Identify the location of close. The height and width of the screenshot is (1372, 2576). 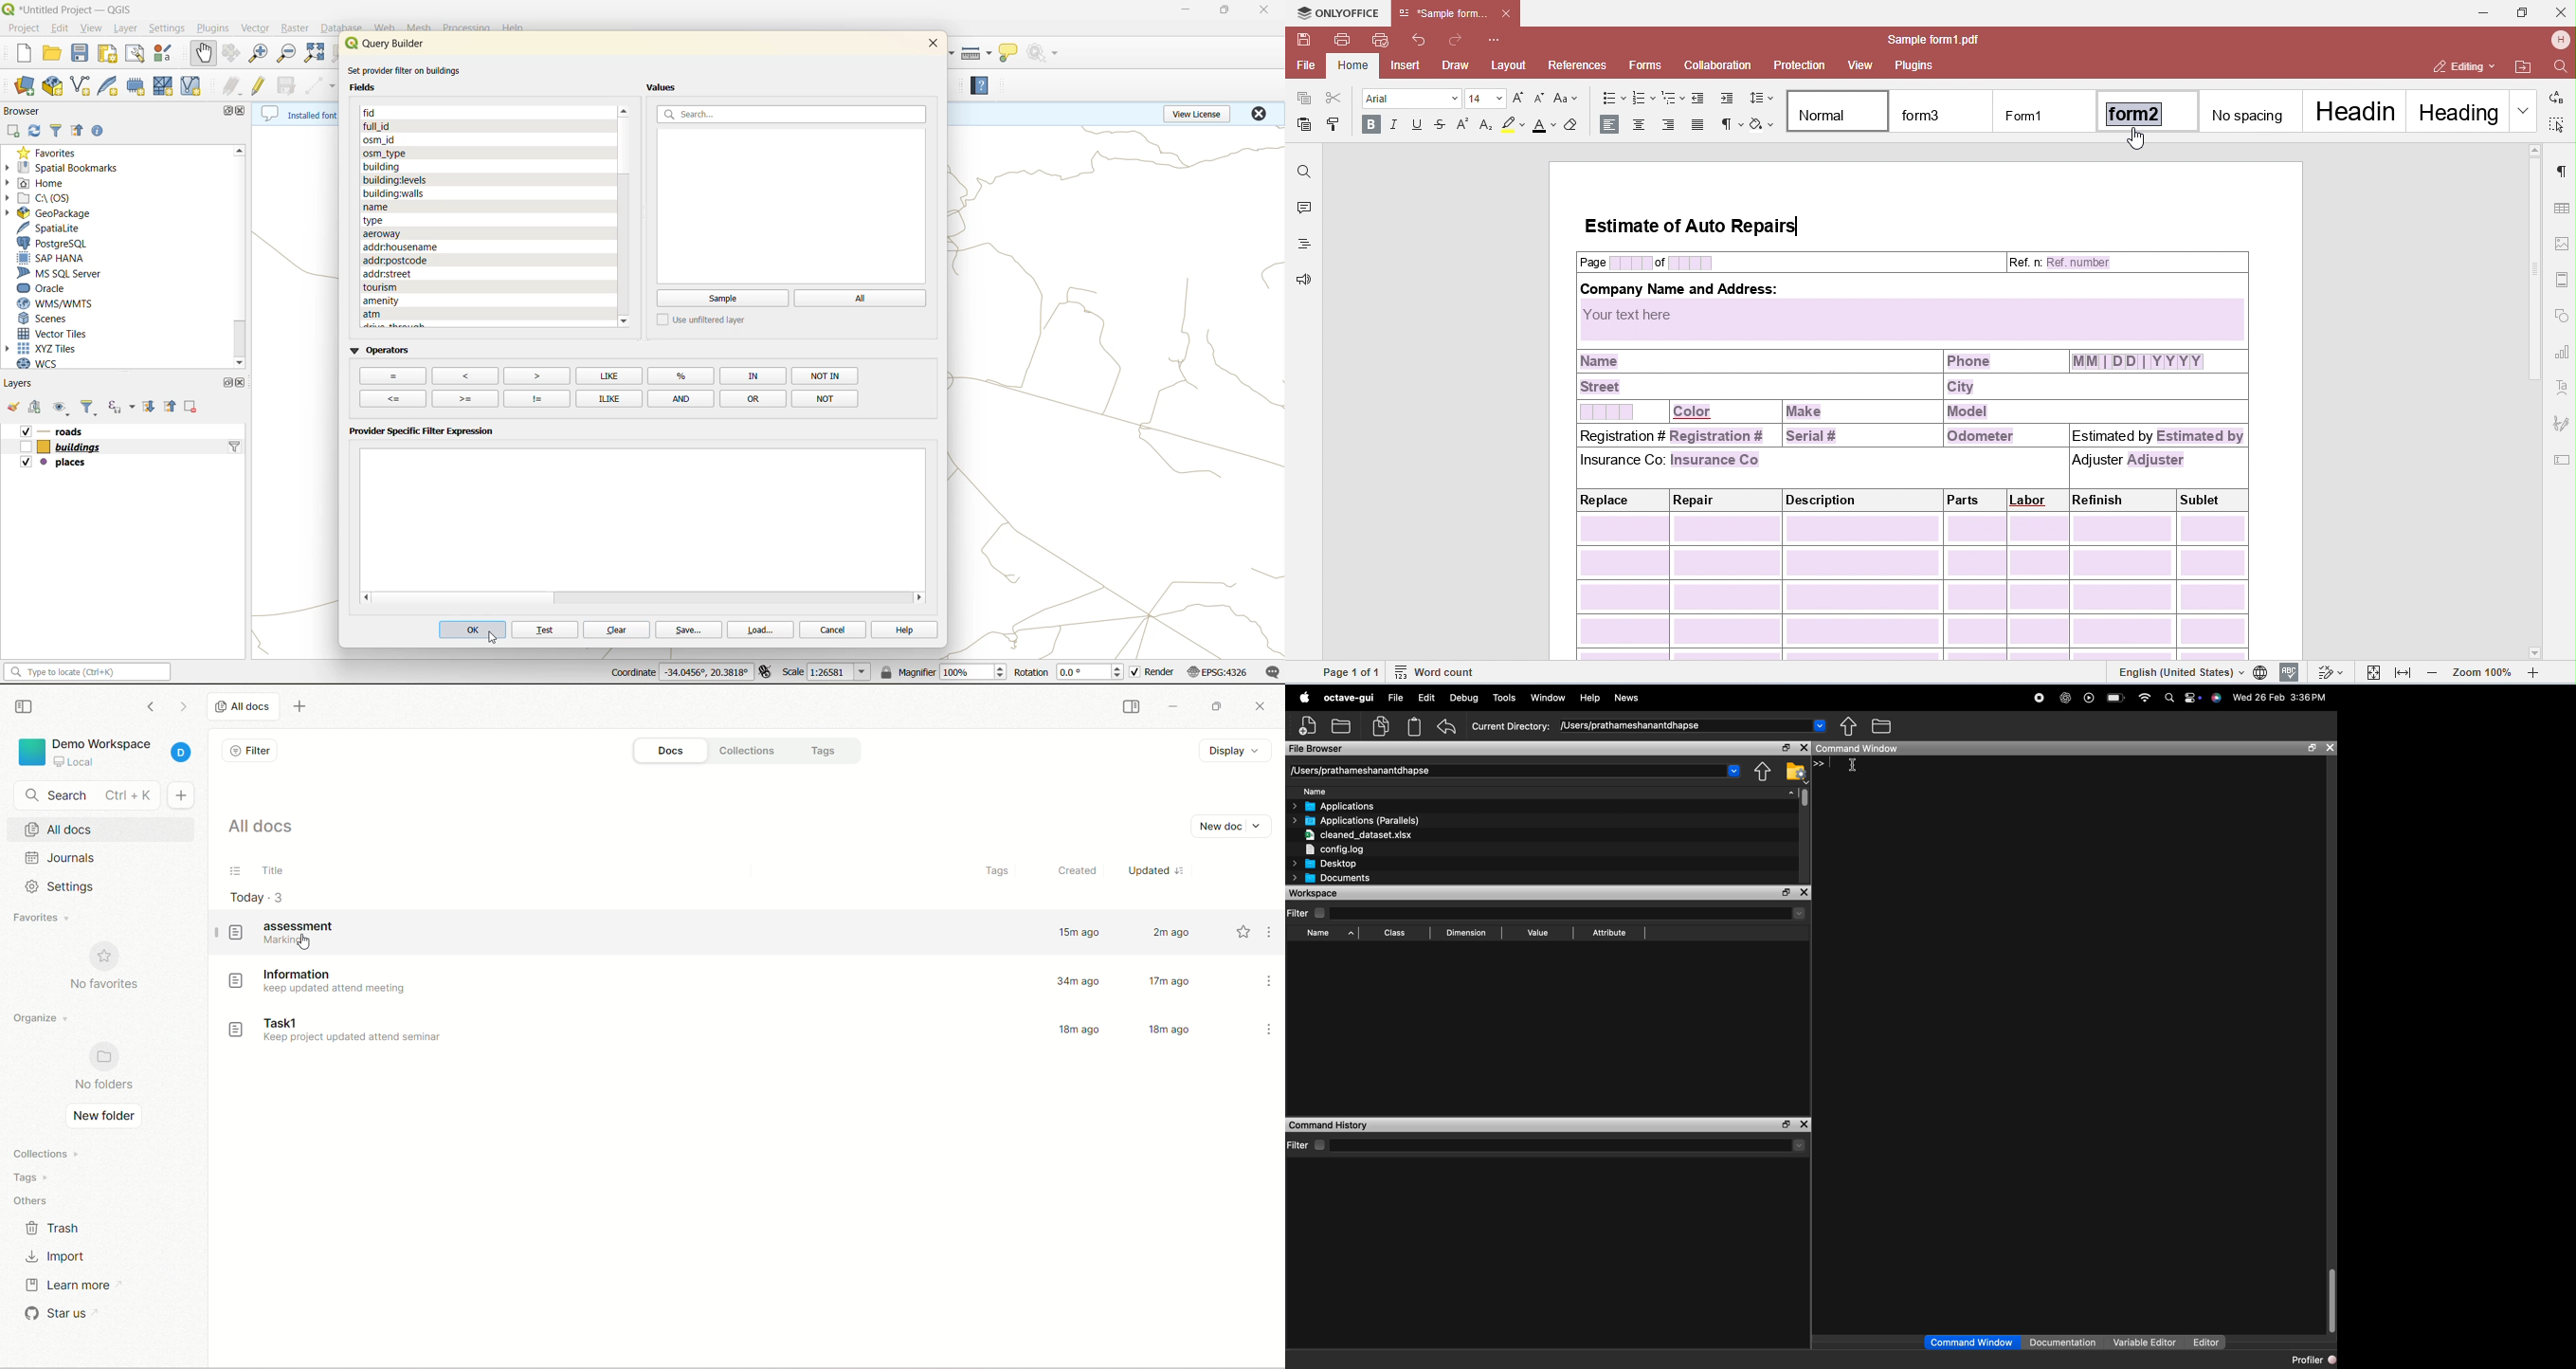
(1265, 9).